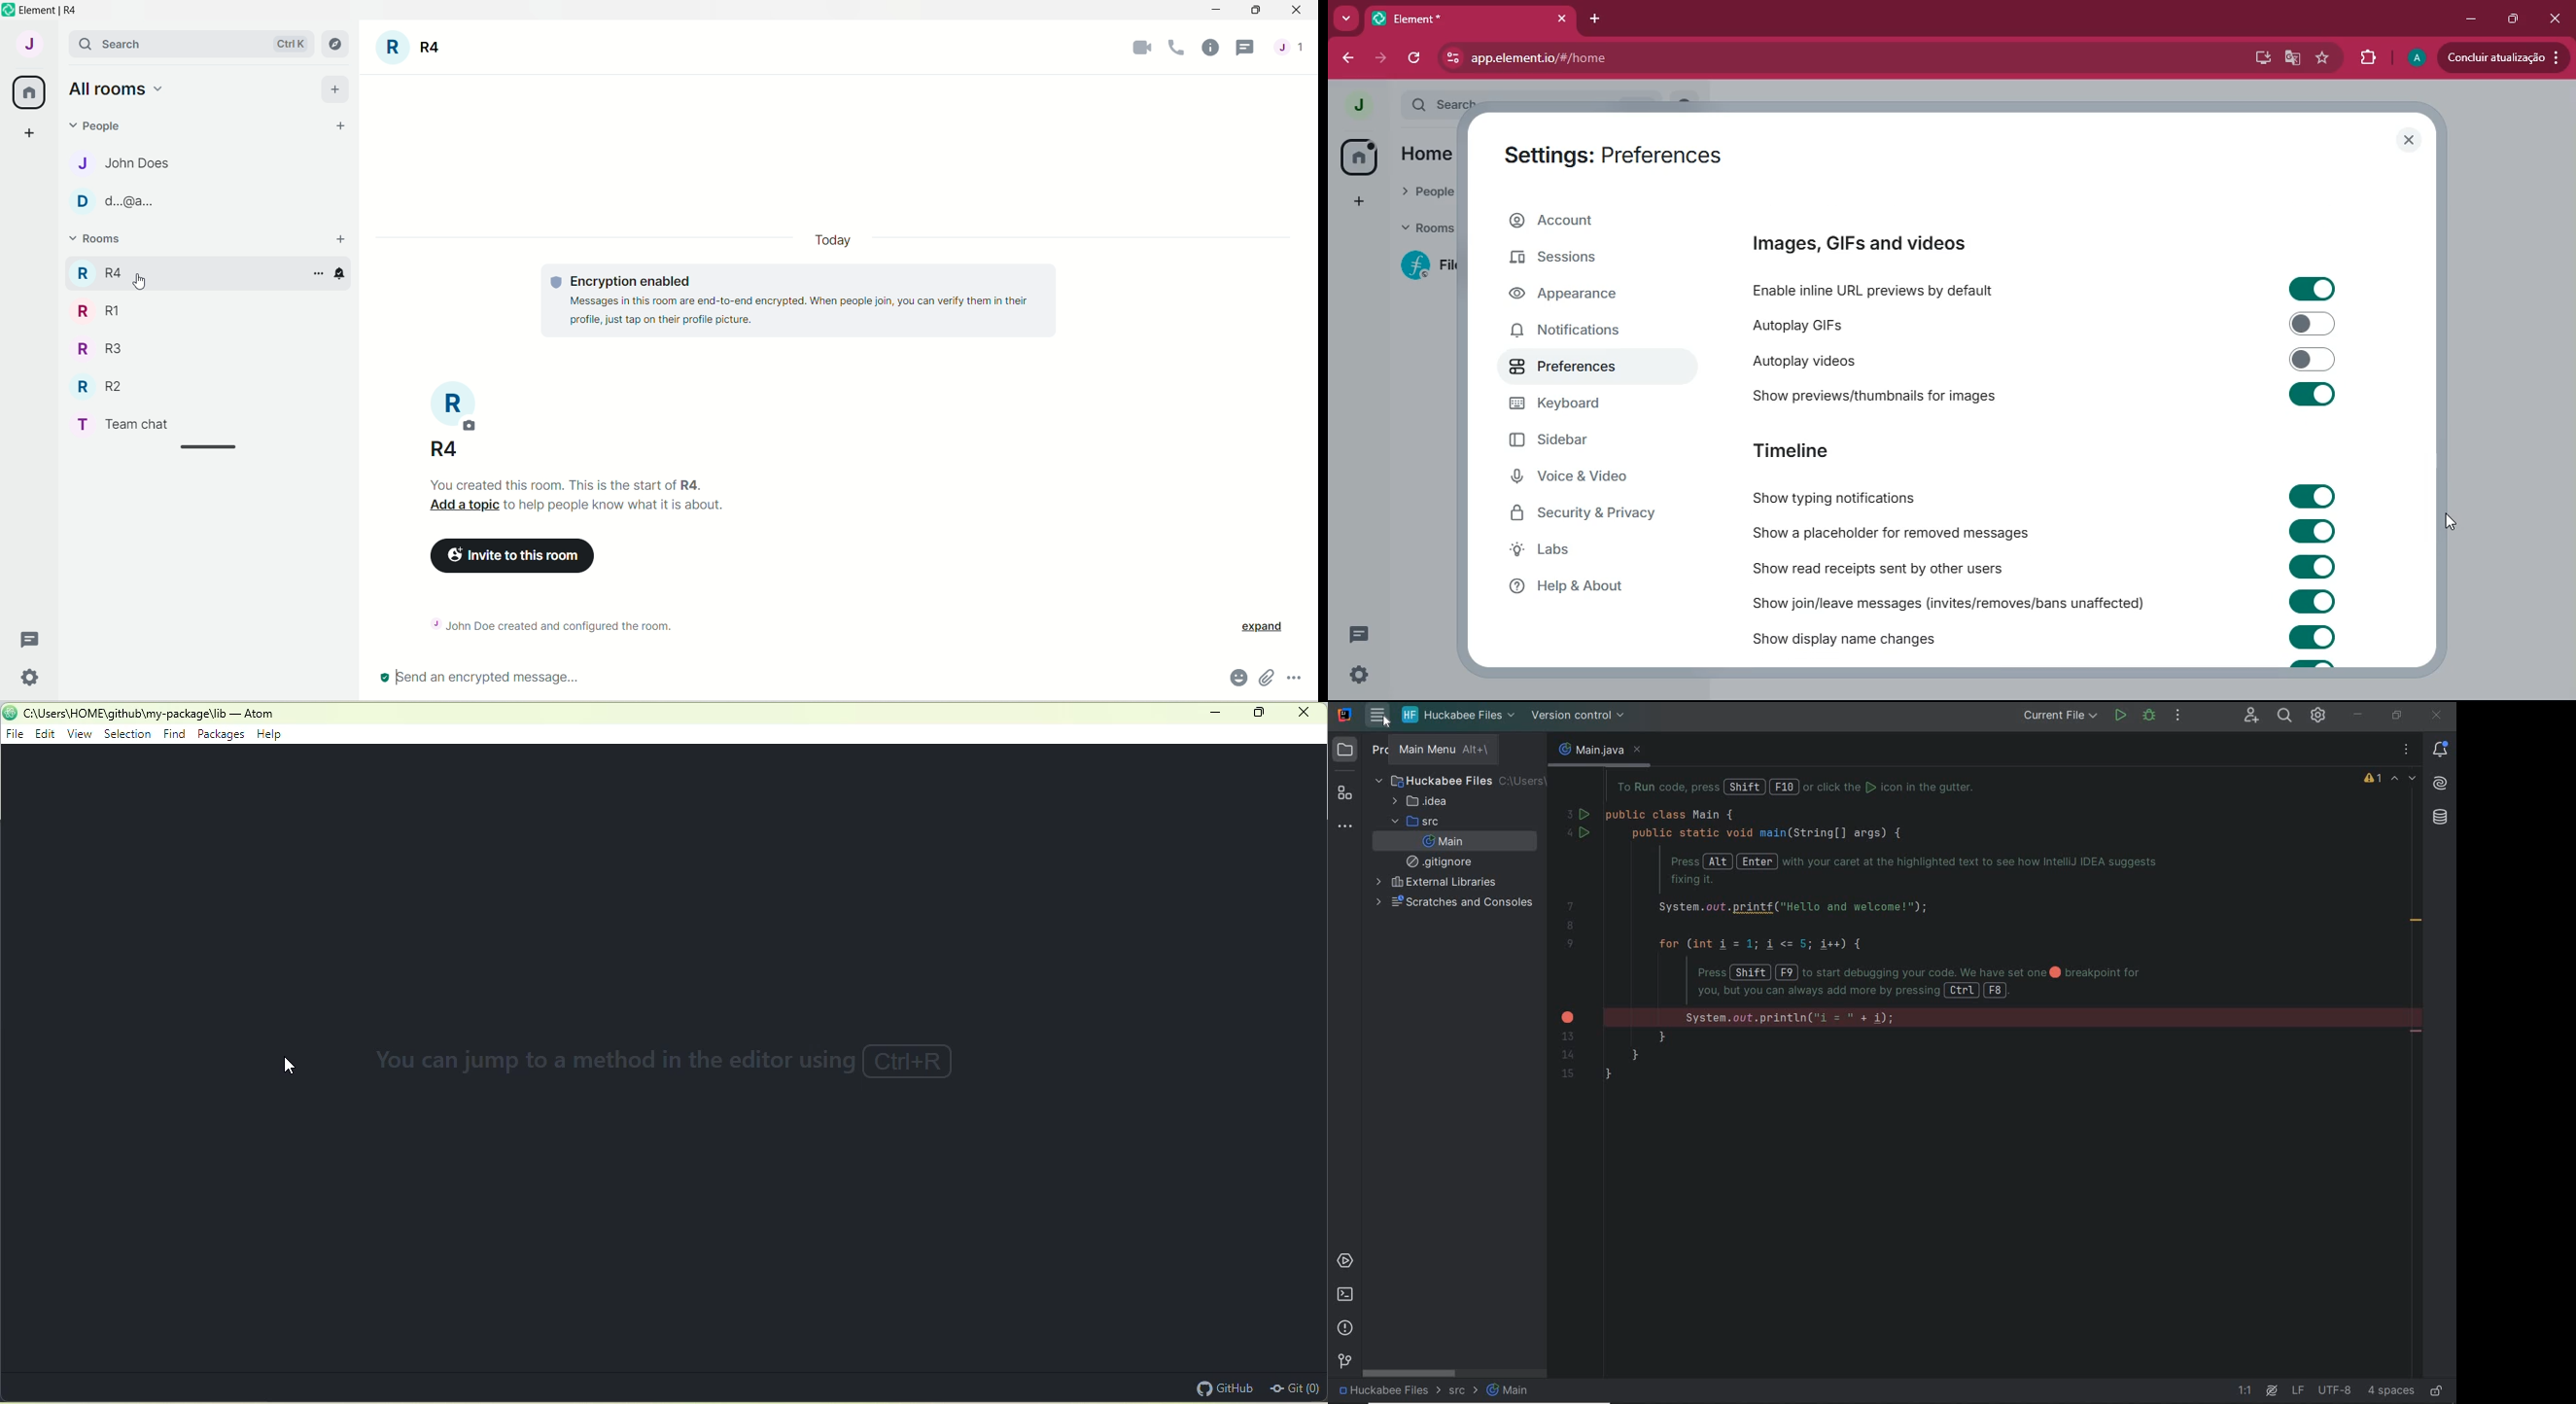 The height and width of the screenshot is (1428, 2576). What do you see at coordinates (8, 10) in the screenshot?
I see `logo` at bounding box center [8, 10].